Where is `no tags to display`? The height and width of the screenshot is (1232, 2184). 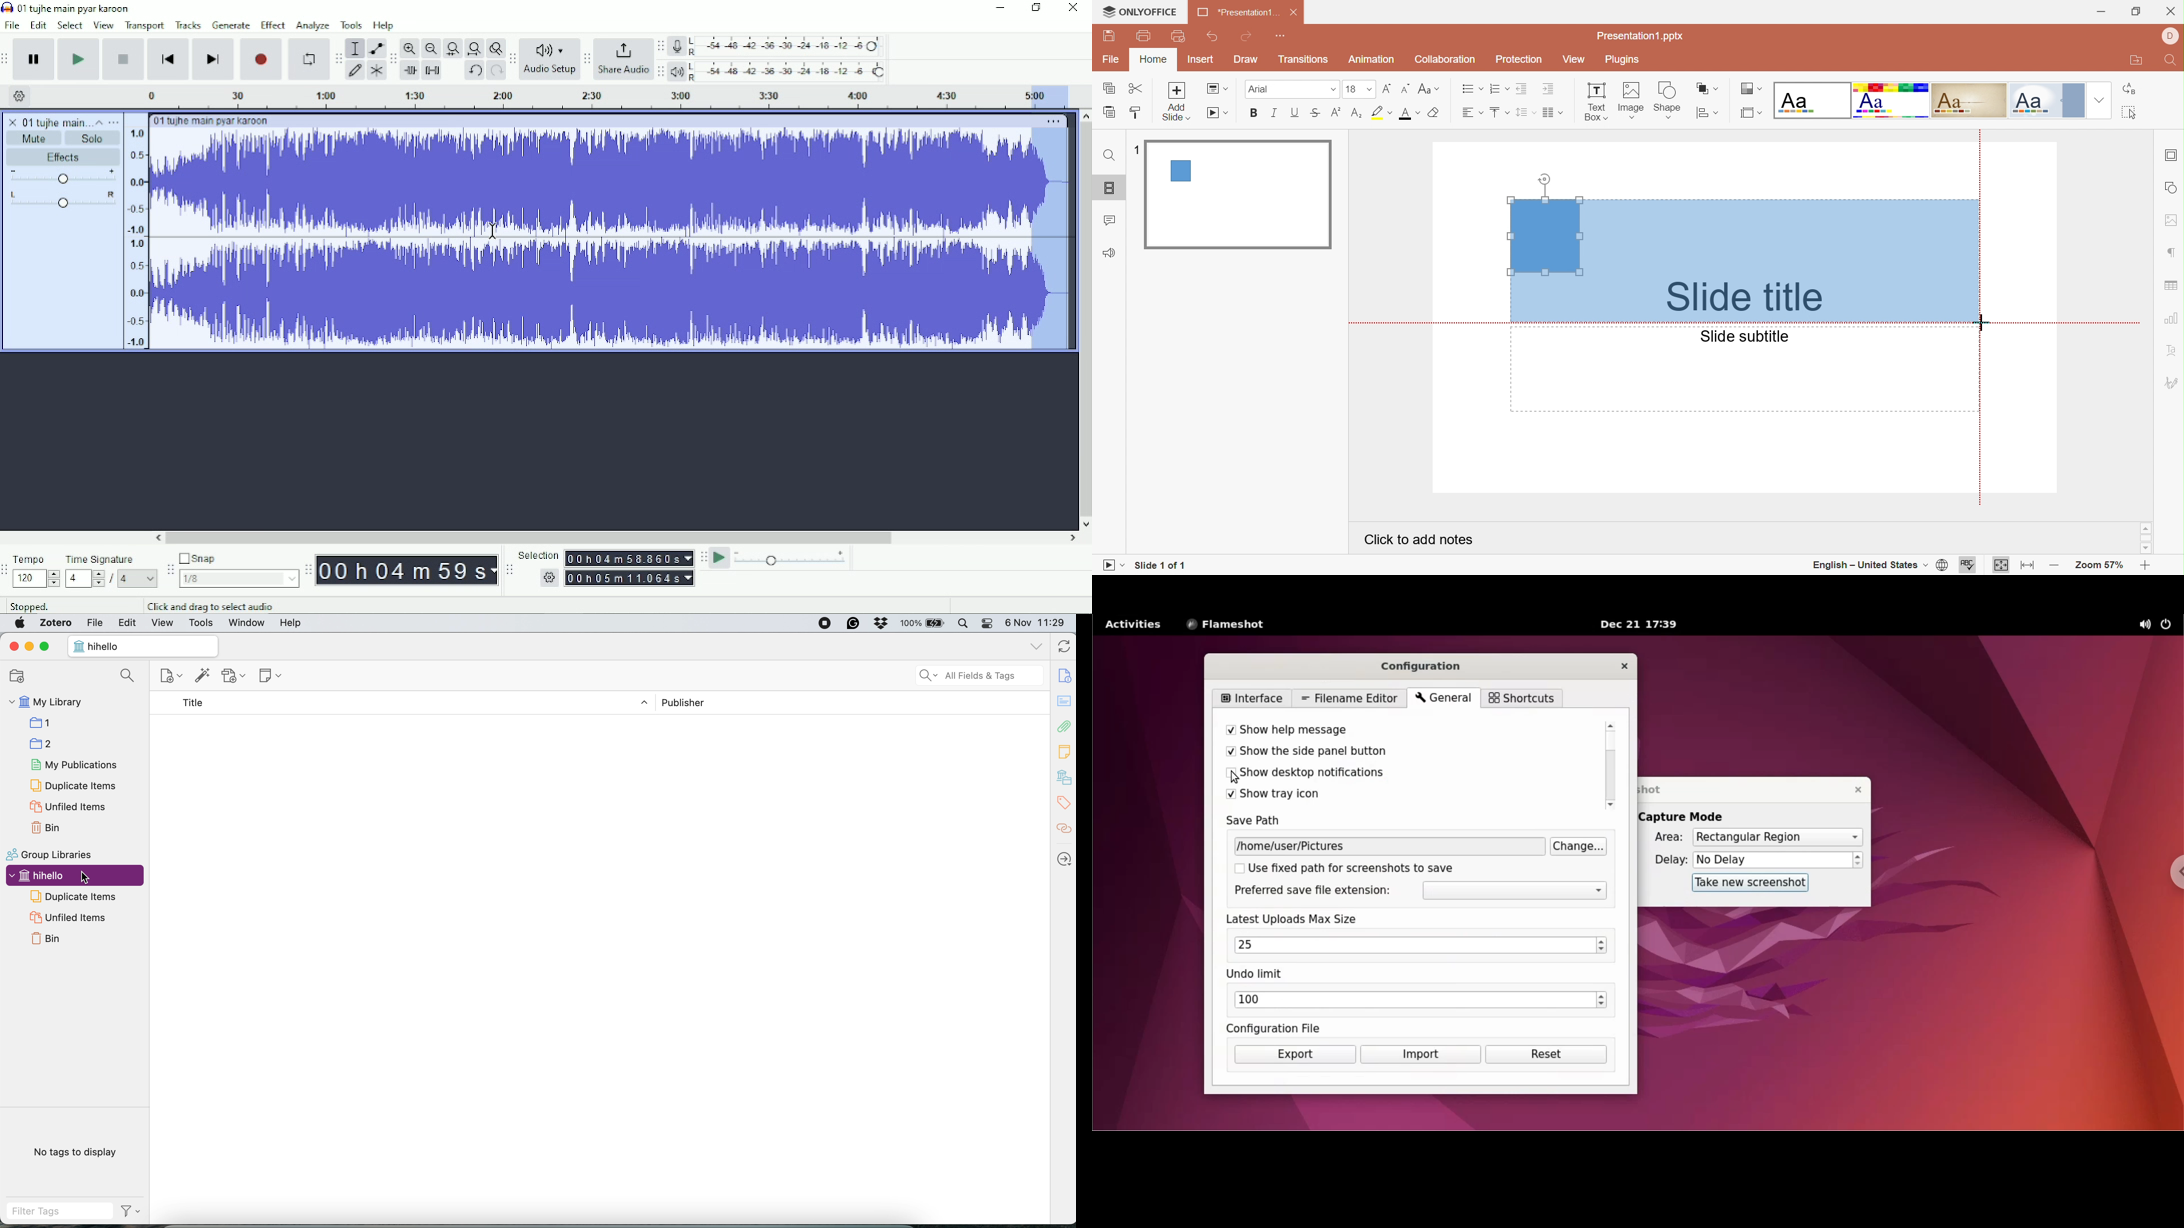 no tags to display is located at coordinates (79, 1153).